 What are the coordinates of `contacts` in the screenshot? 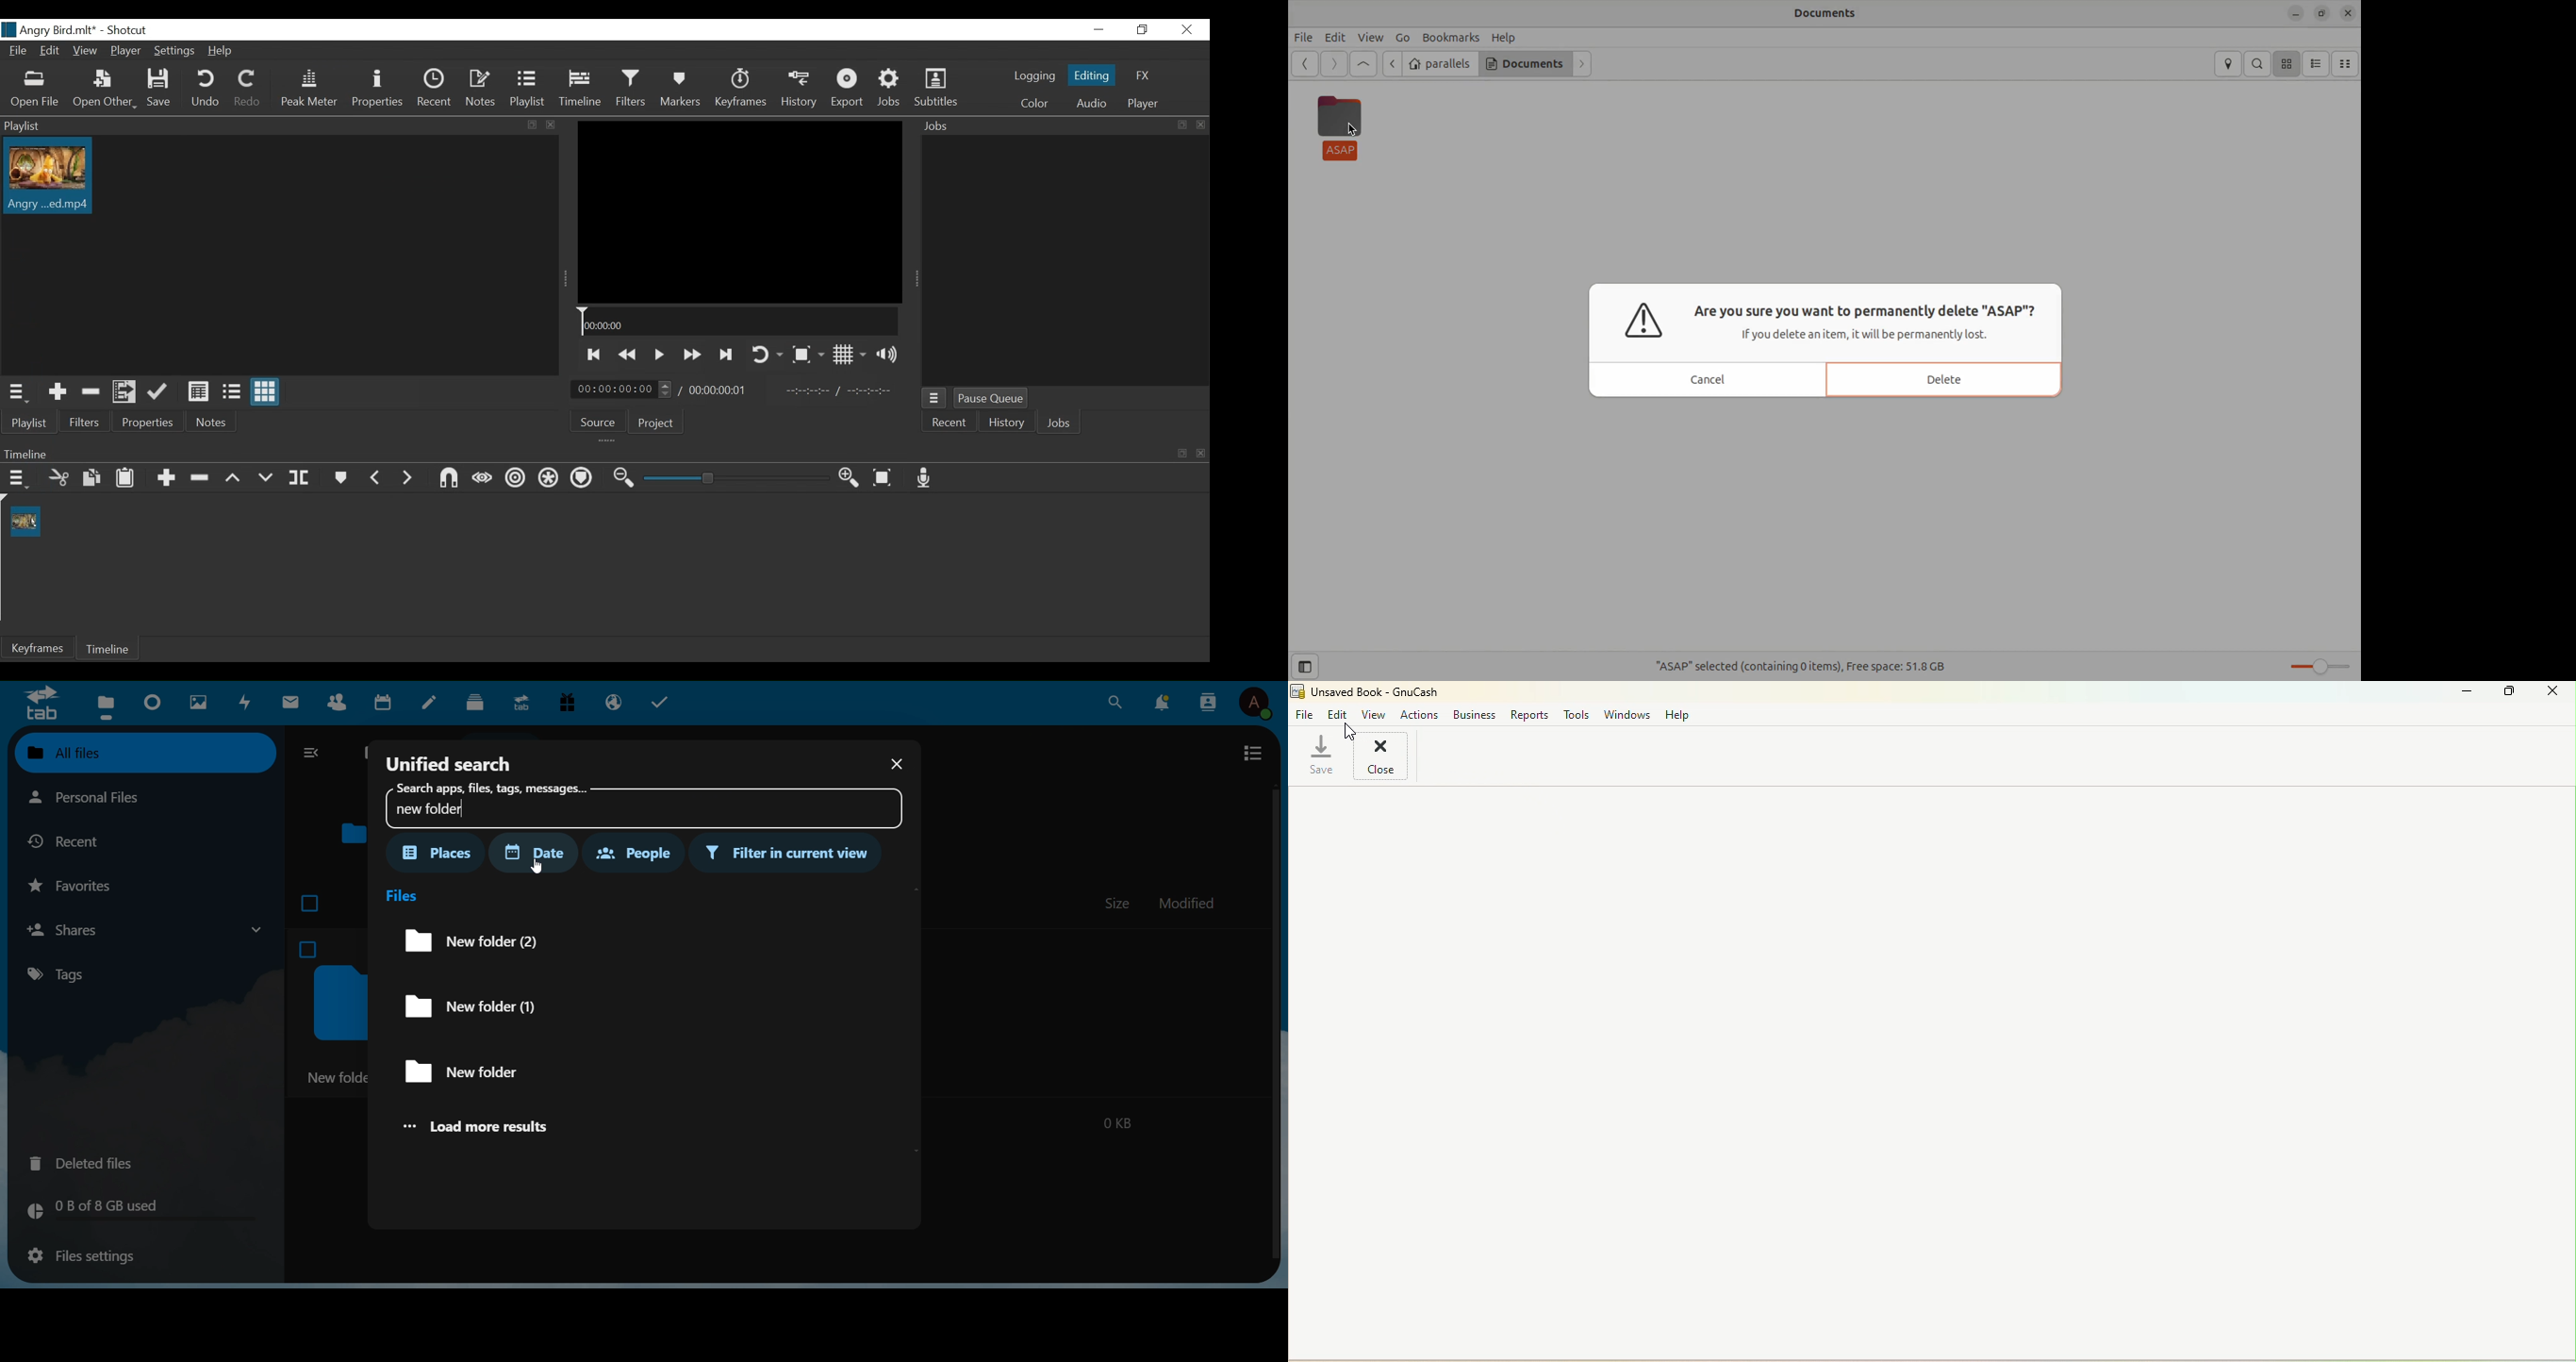 It's located at (1209, 702).